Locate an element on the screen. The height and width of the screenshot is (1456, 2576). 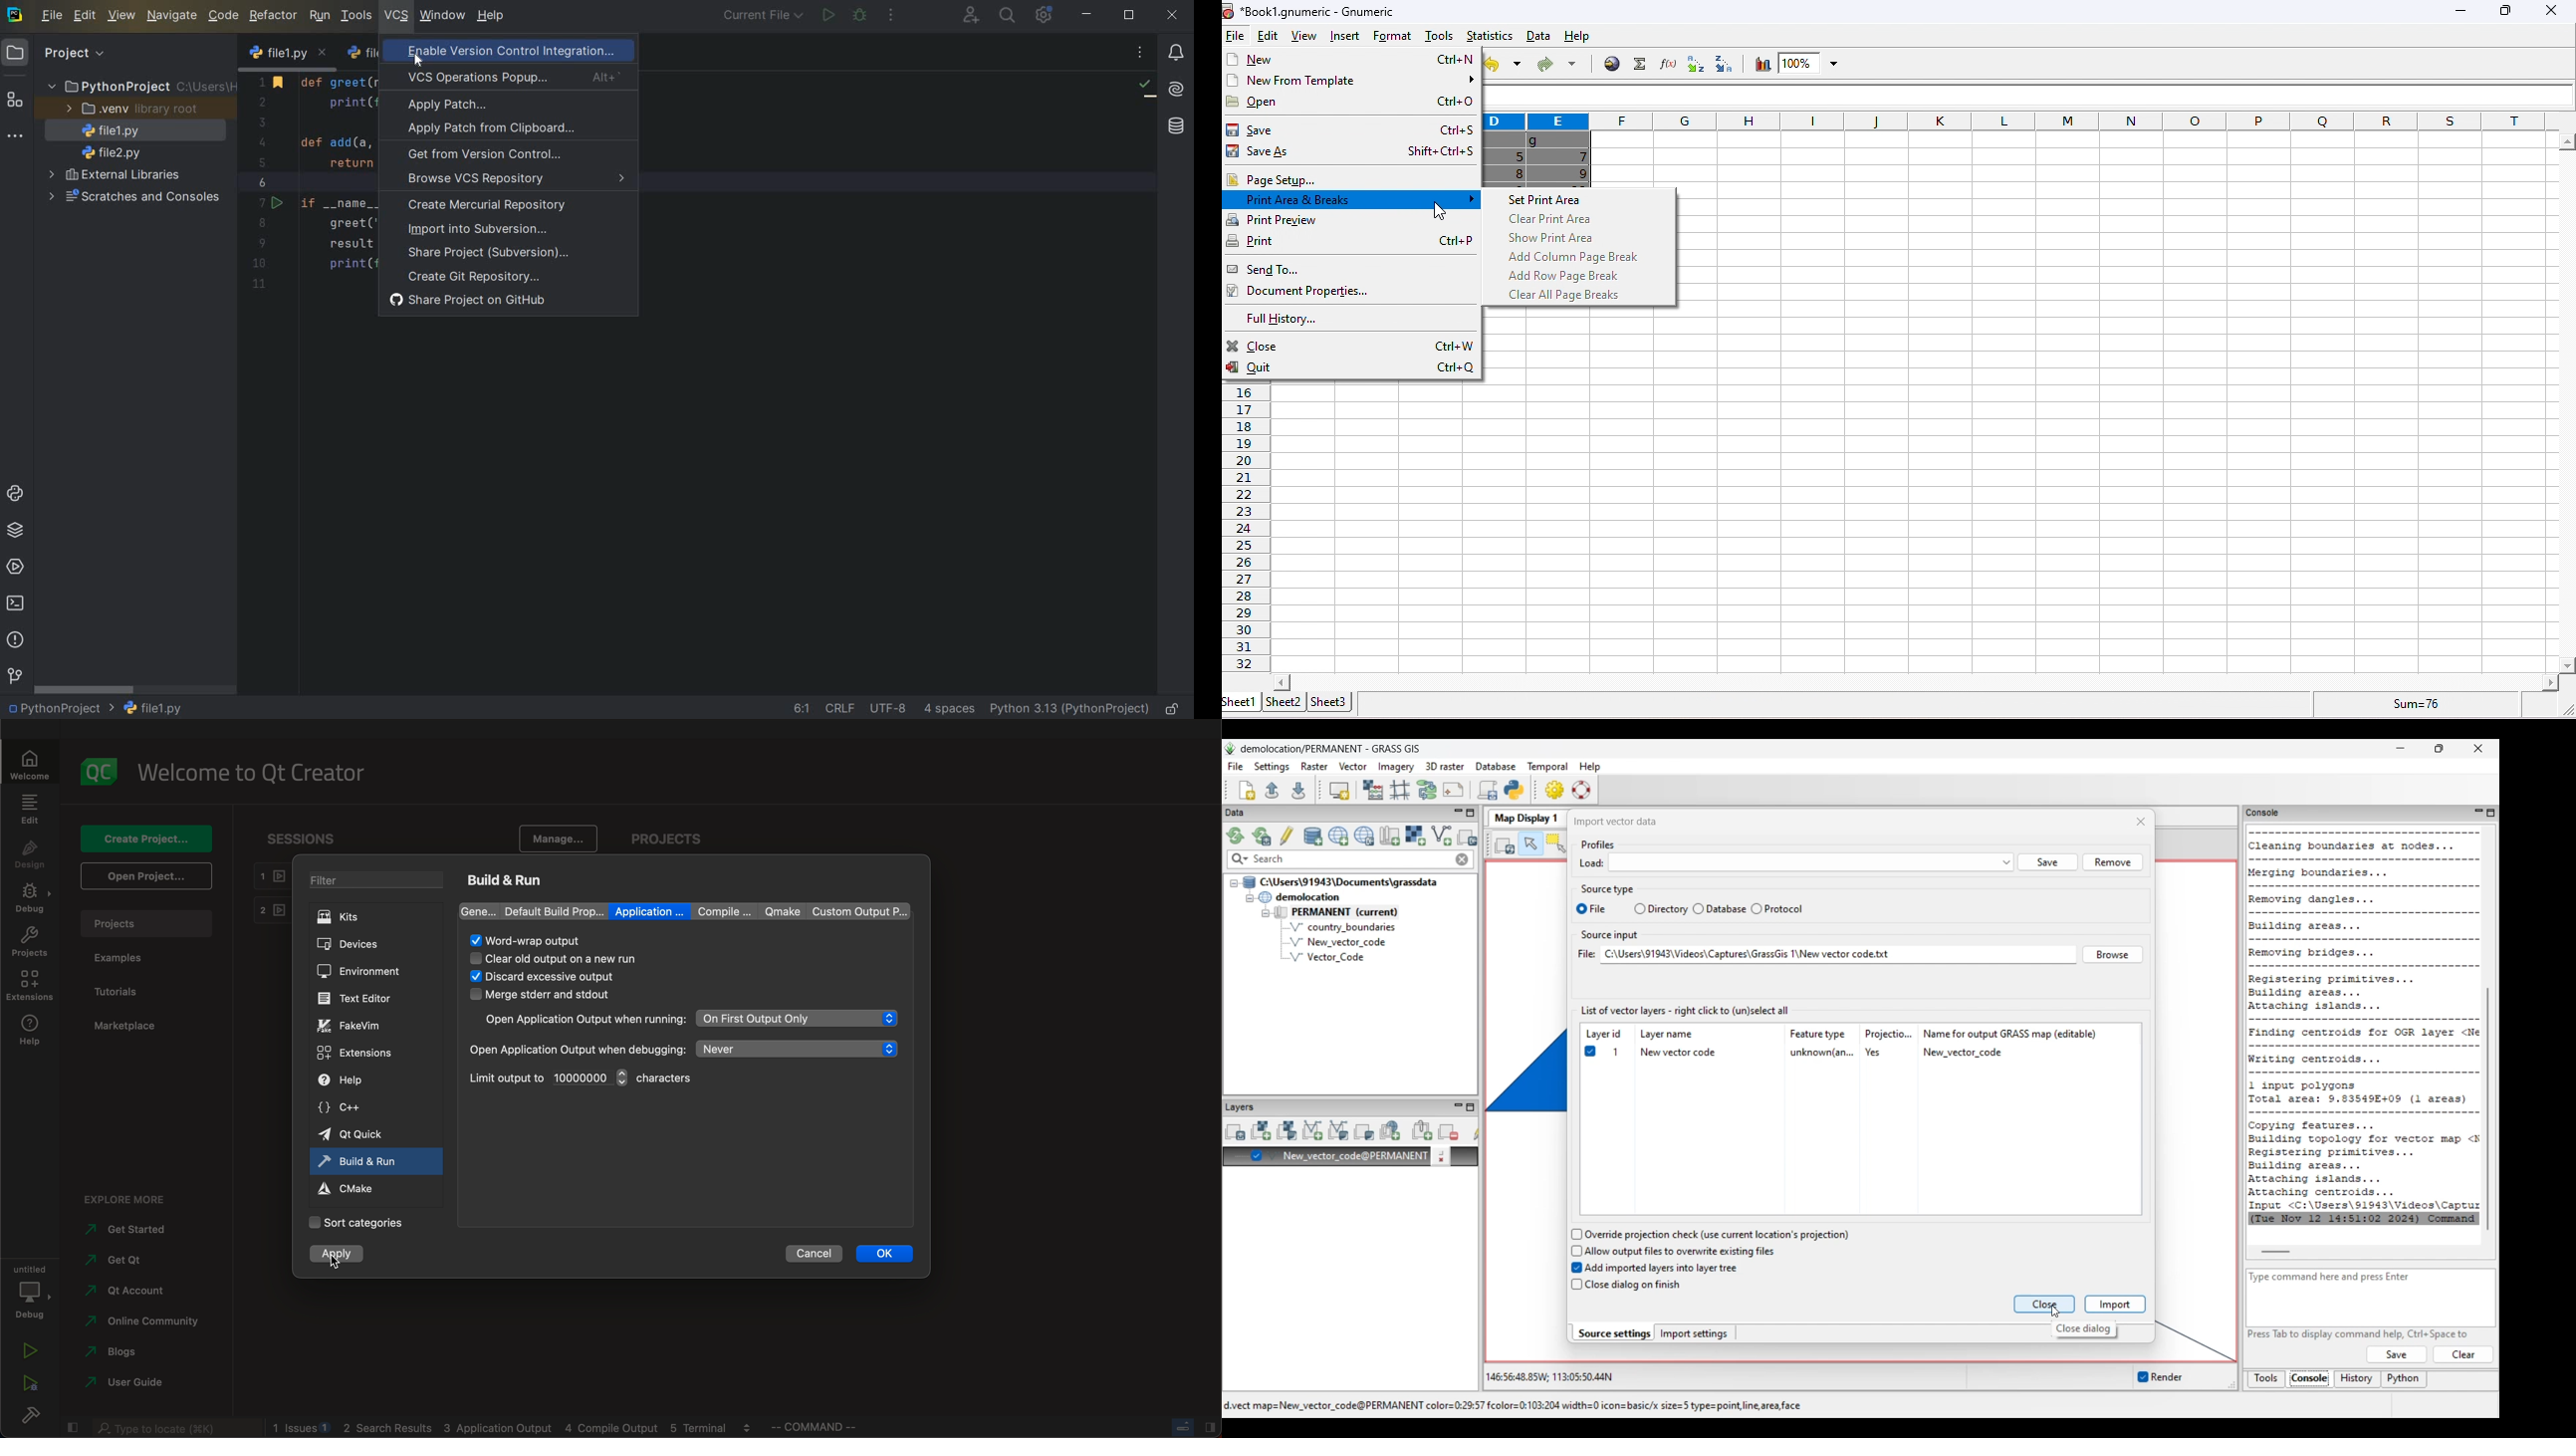
close is located at coordinates (1354, 346).